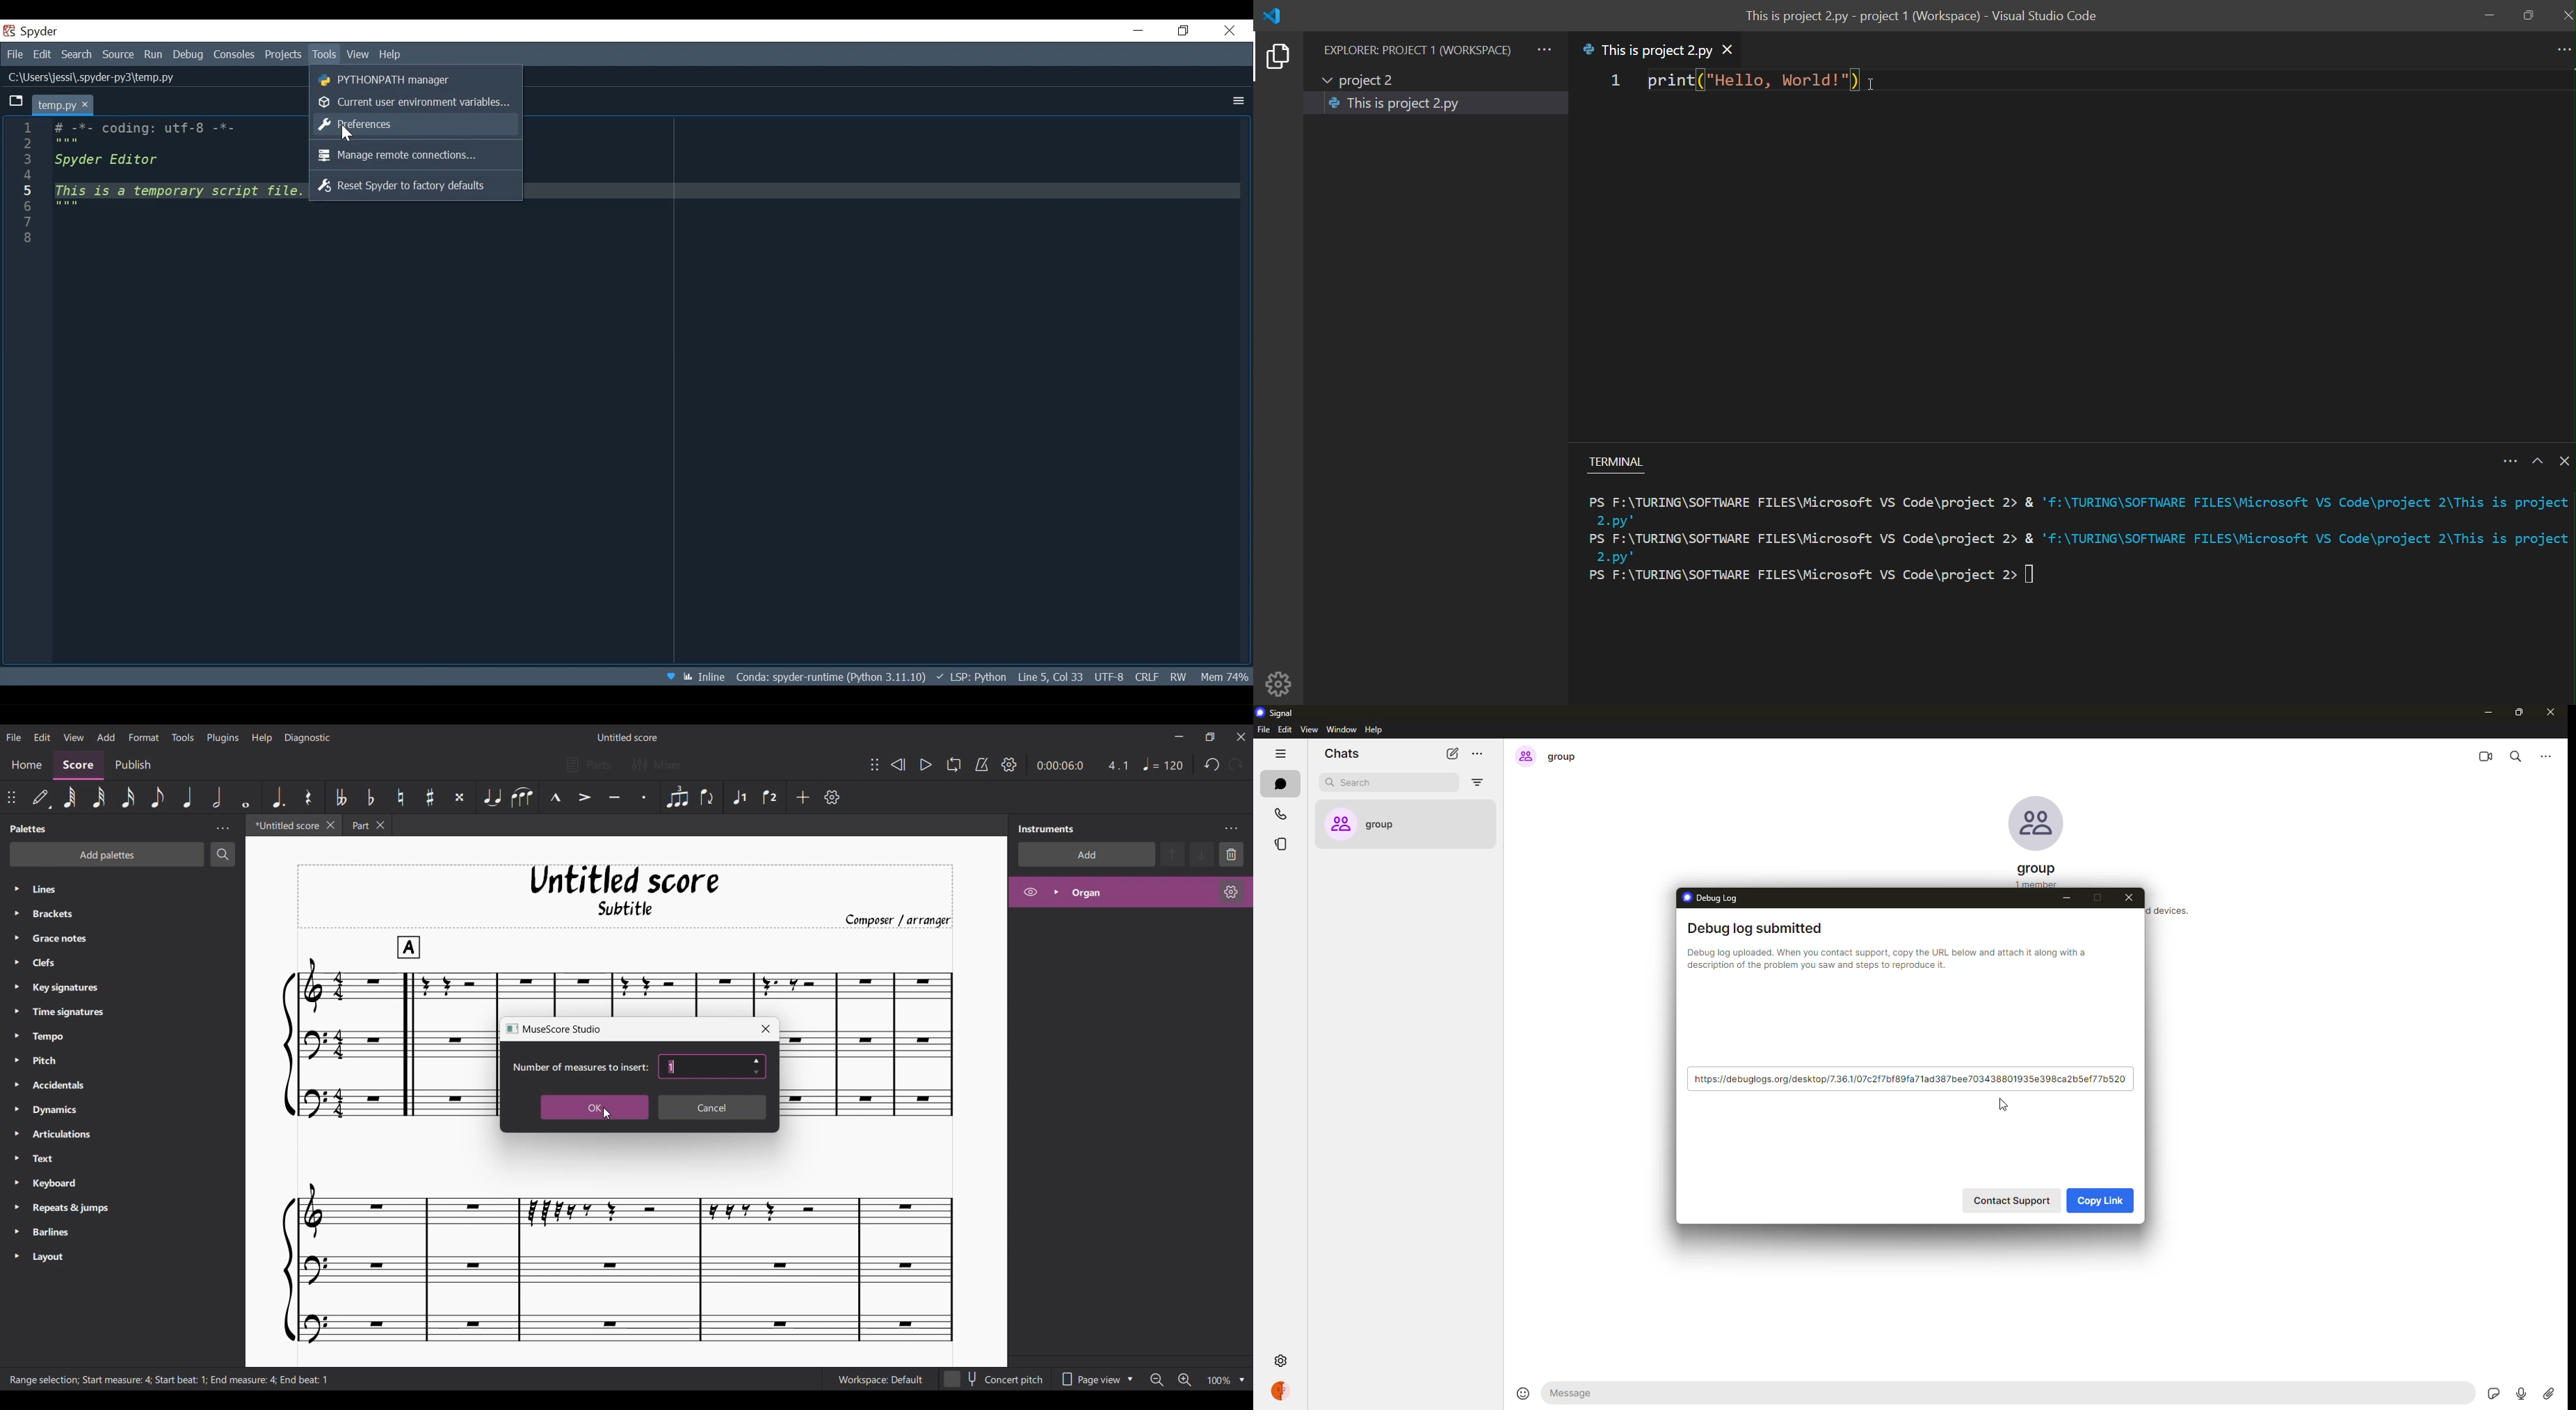 The image size is (2576, 1428). I want to click on Expand respective palette, so click(16, 1073).